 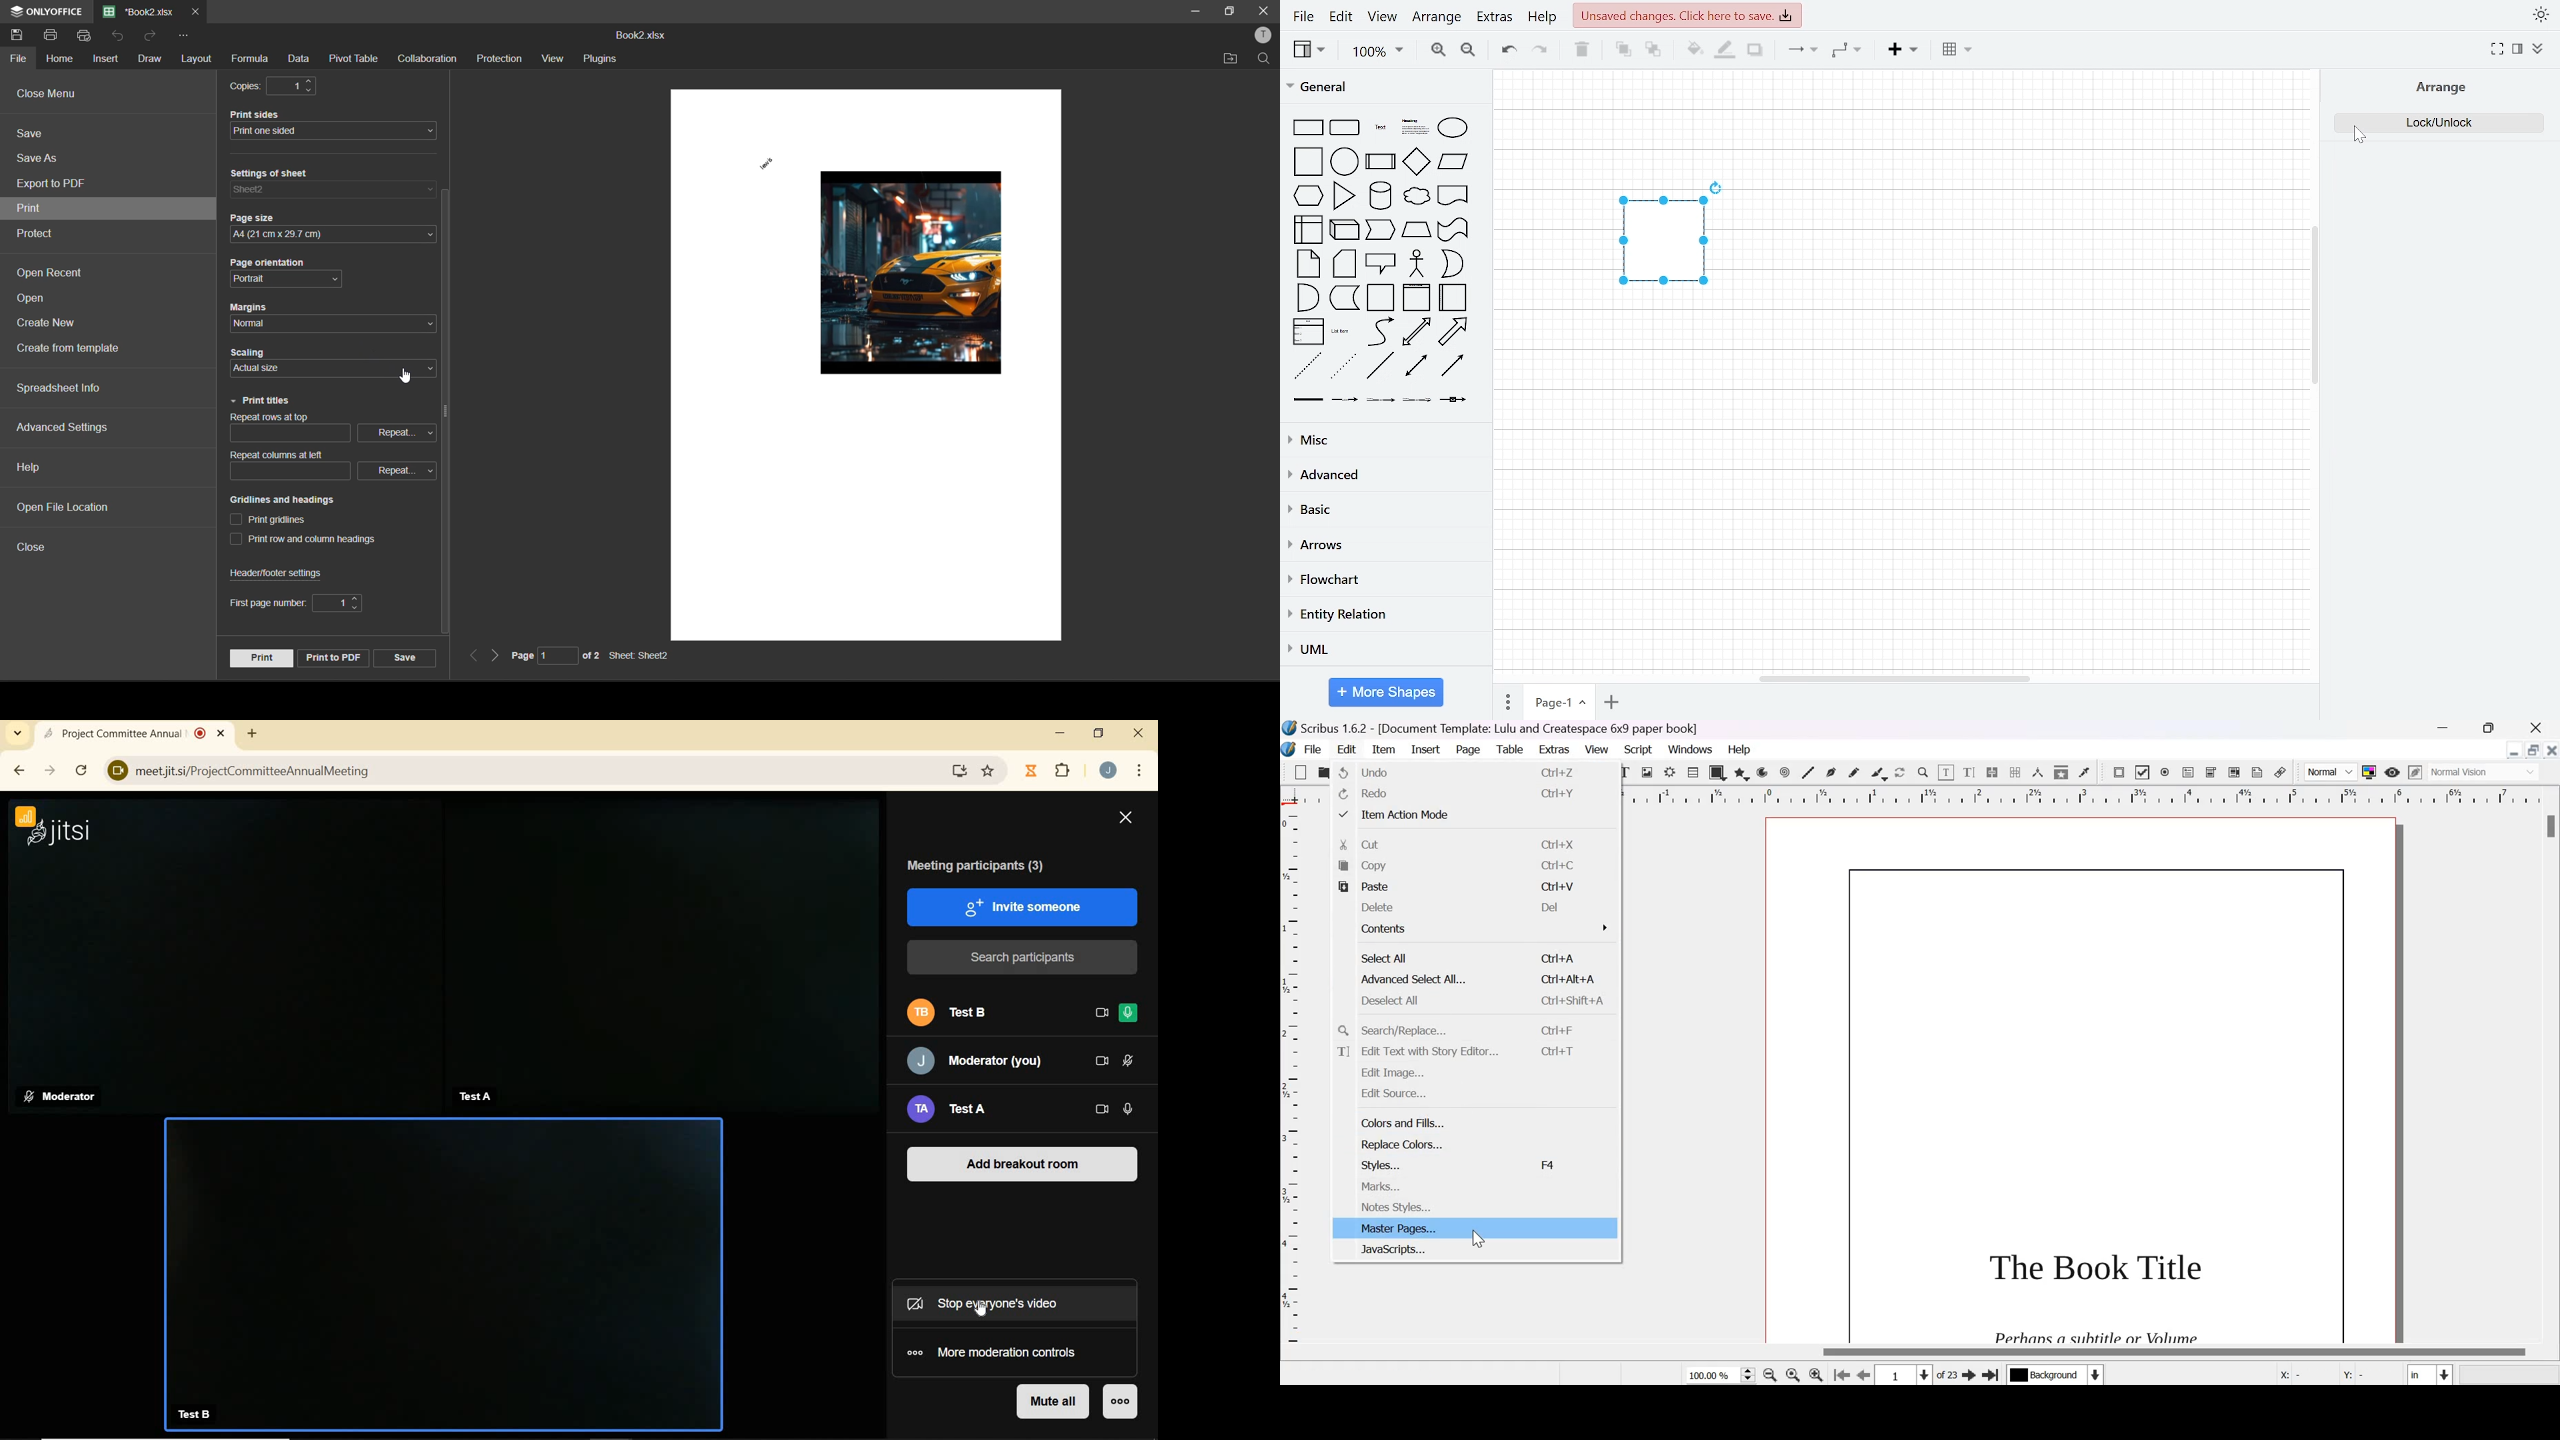 What do you see at coordinates (1969, 1374) in the screenshot?
I see `Go to the next page` at bounding box center [1969, 1374].